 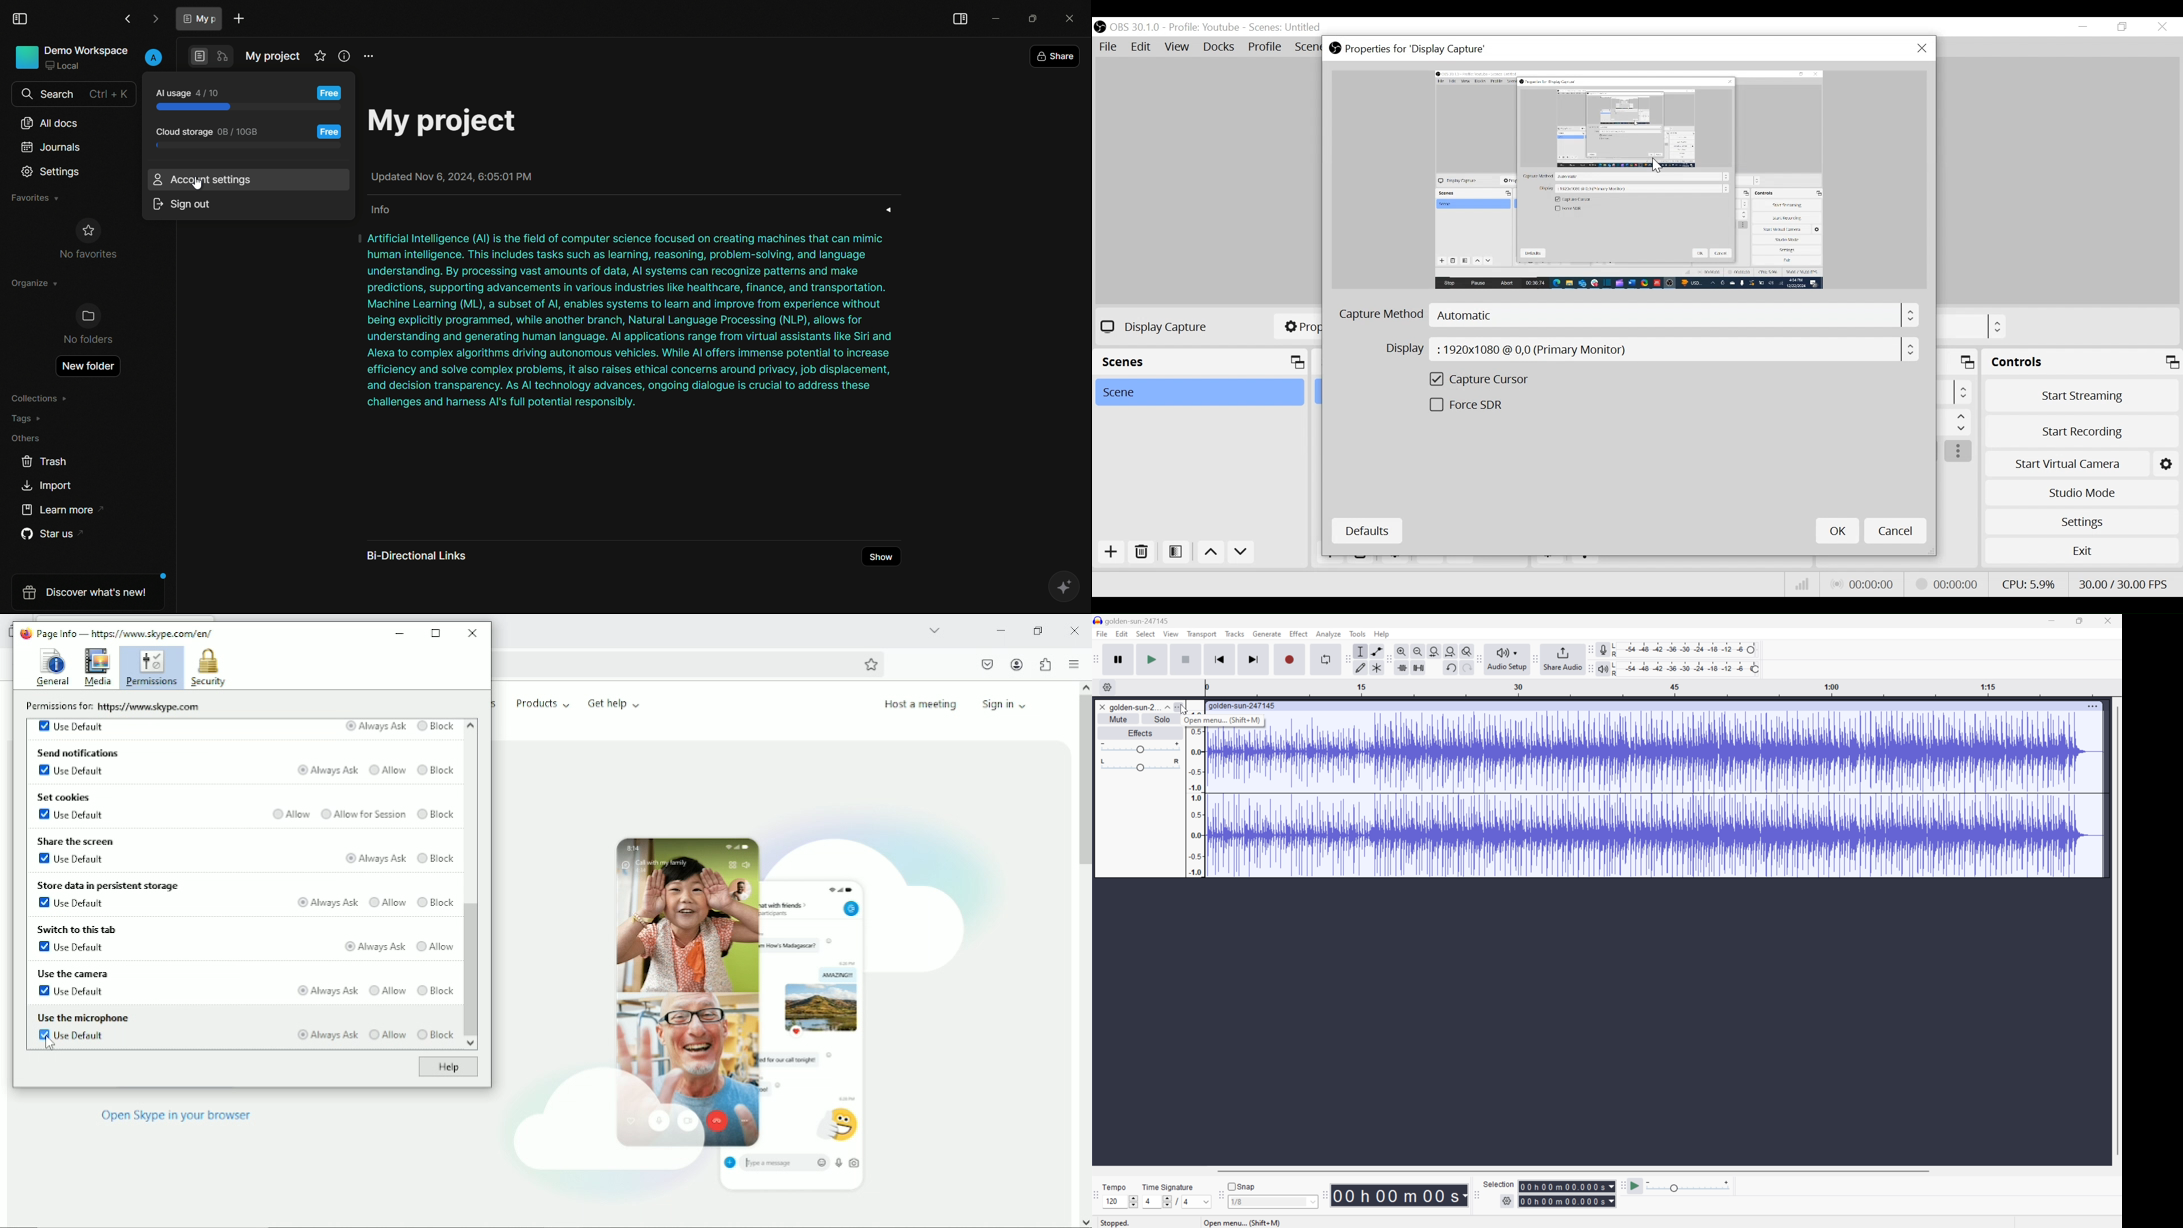 I want to click on Skip to start, so click(x=1220, y=659).